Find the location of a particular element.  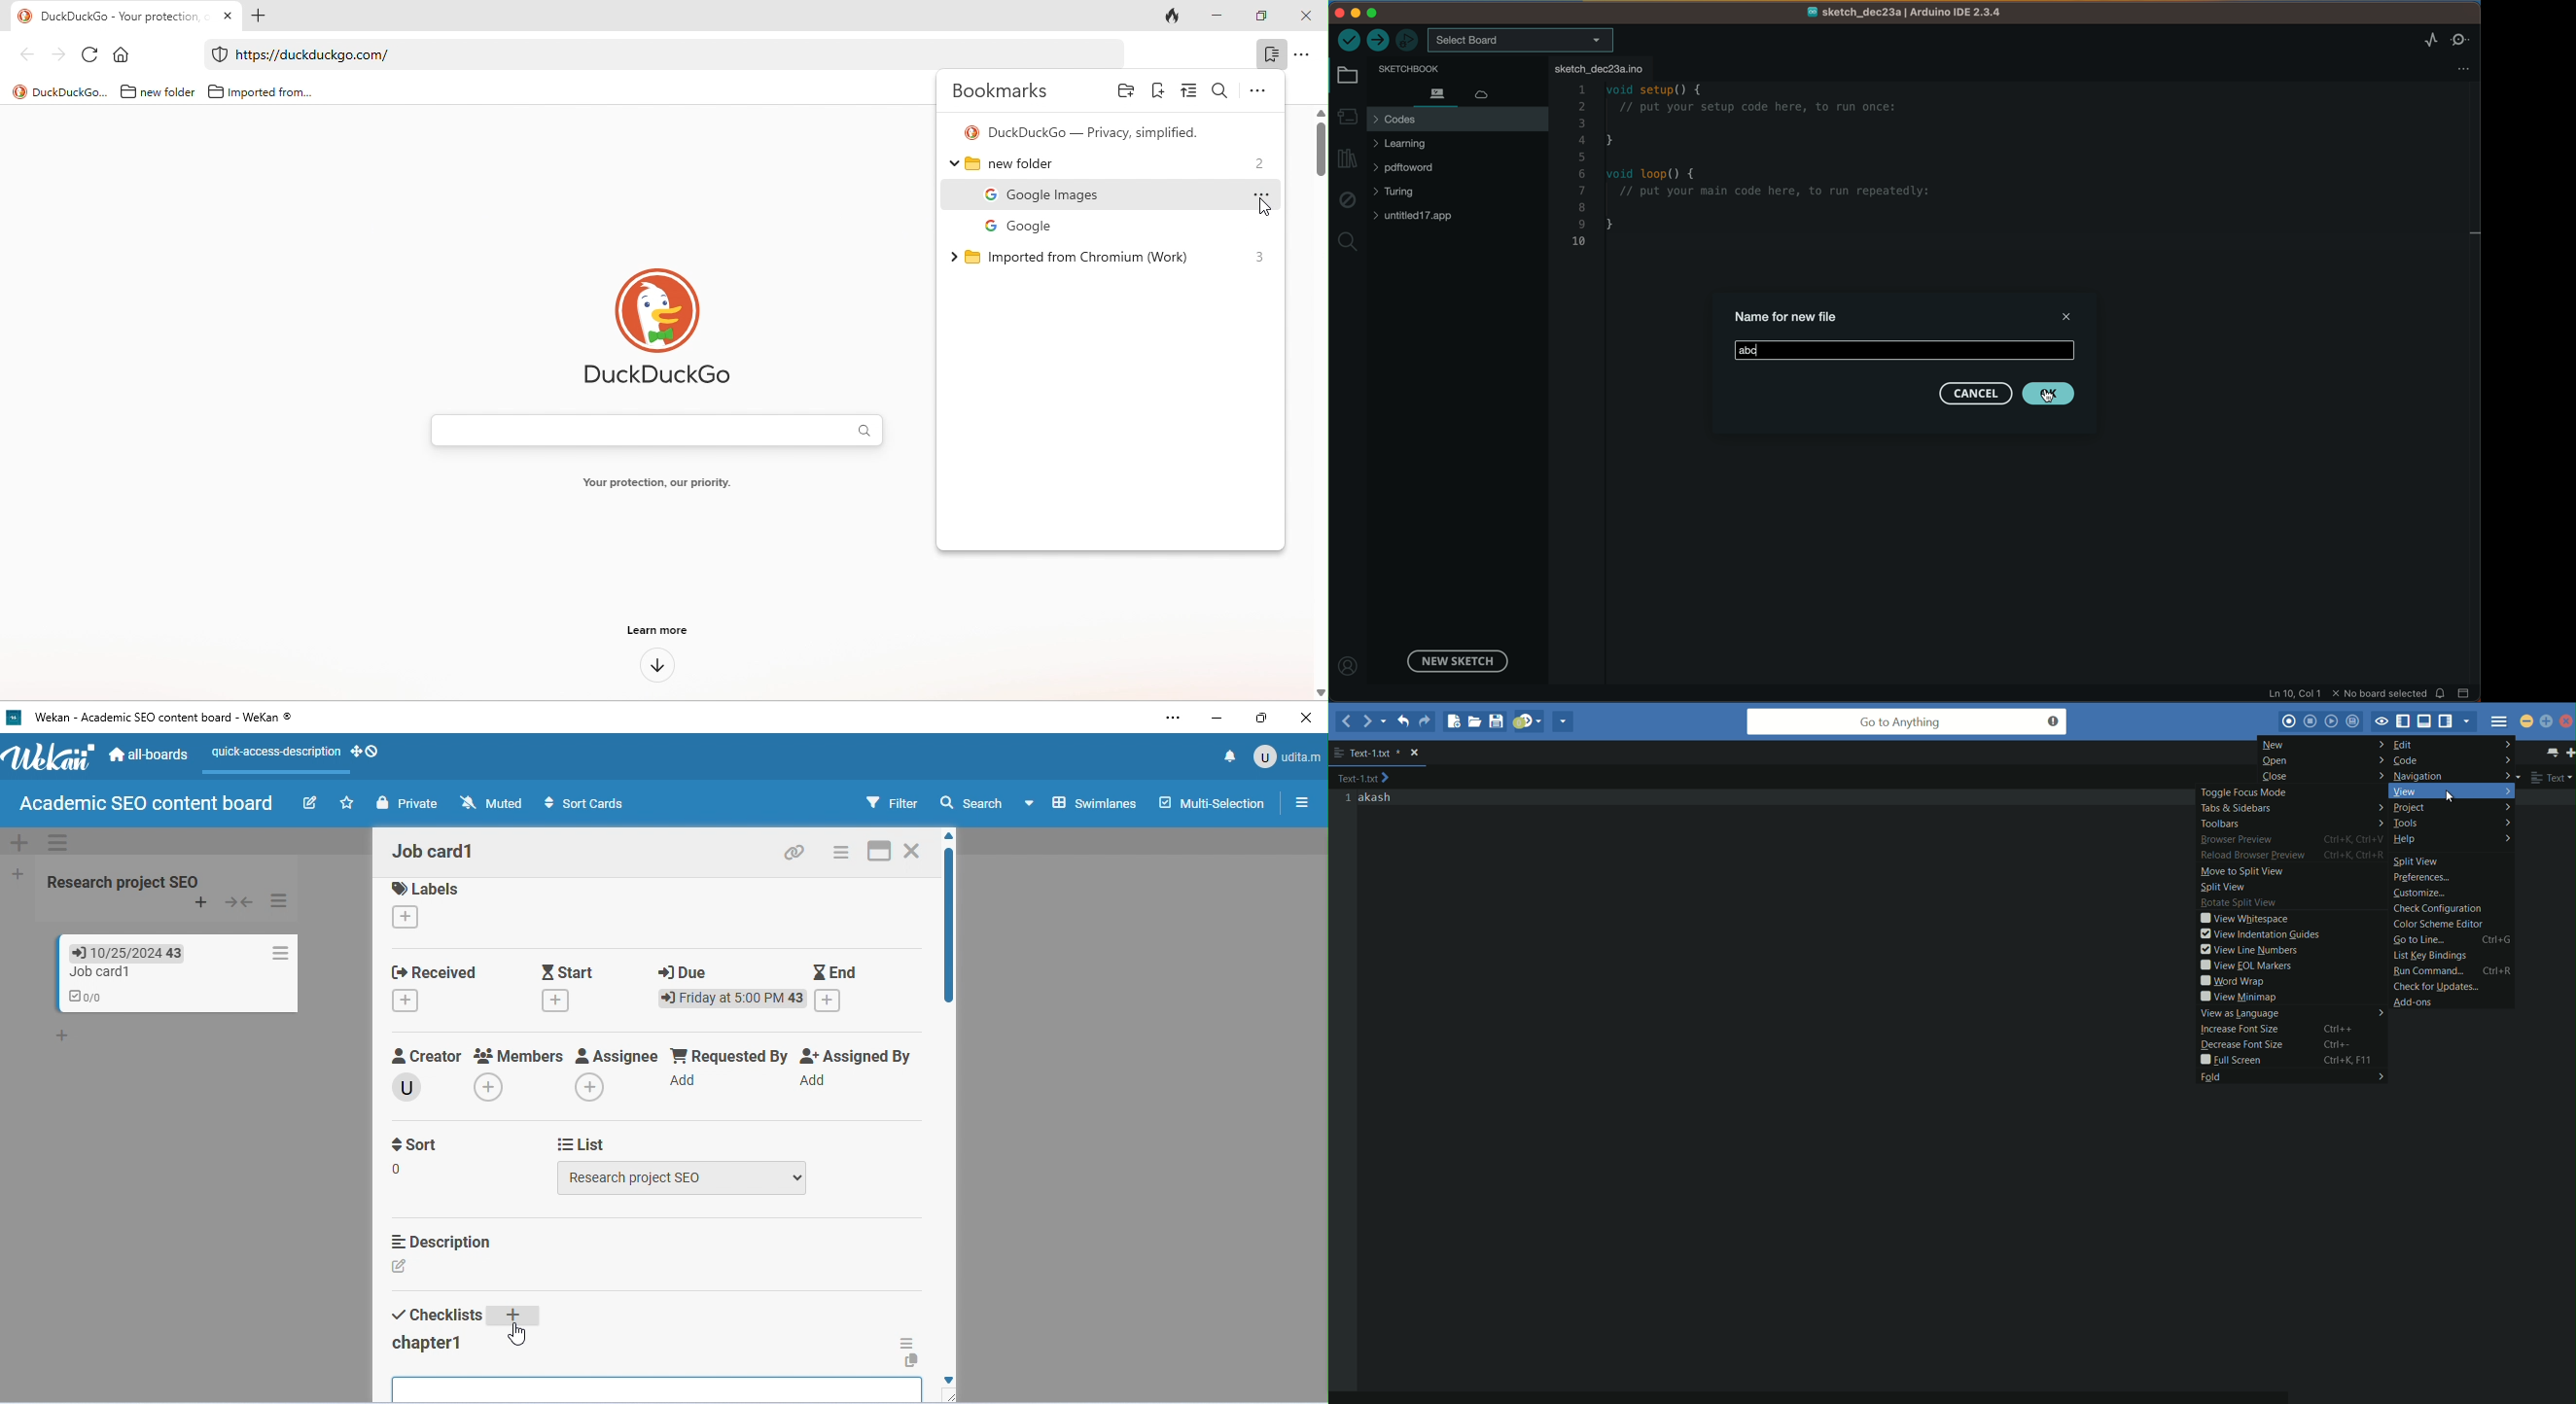

down is located at coordinates (943, 1379).